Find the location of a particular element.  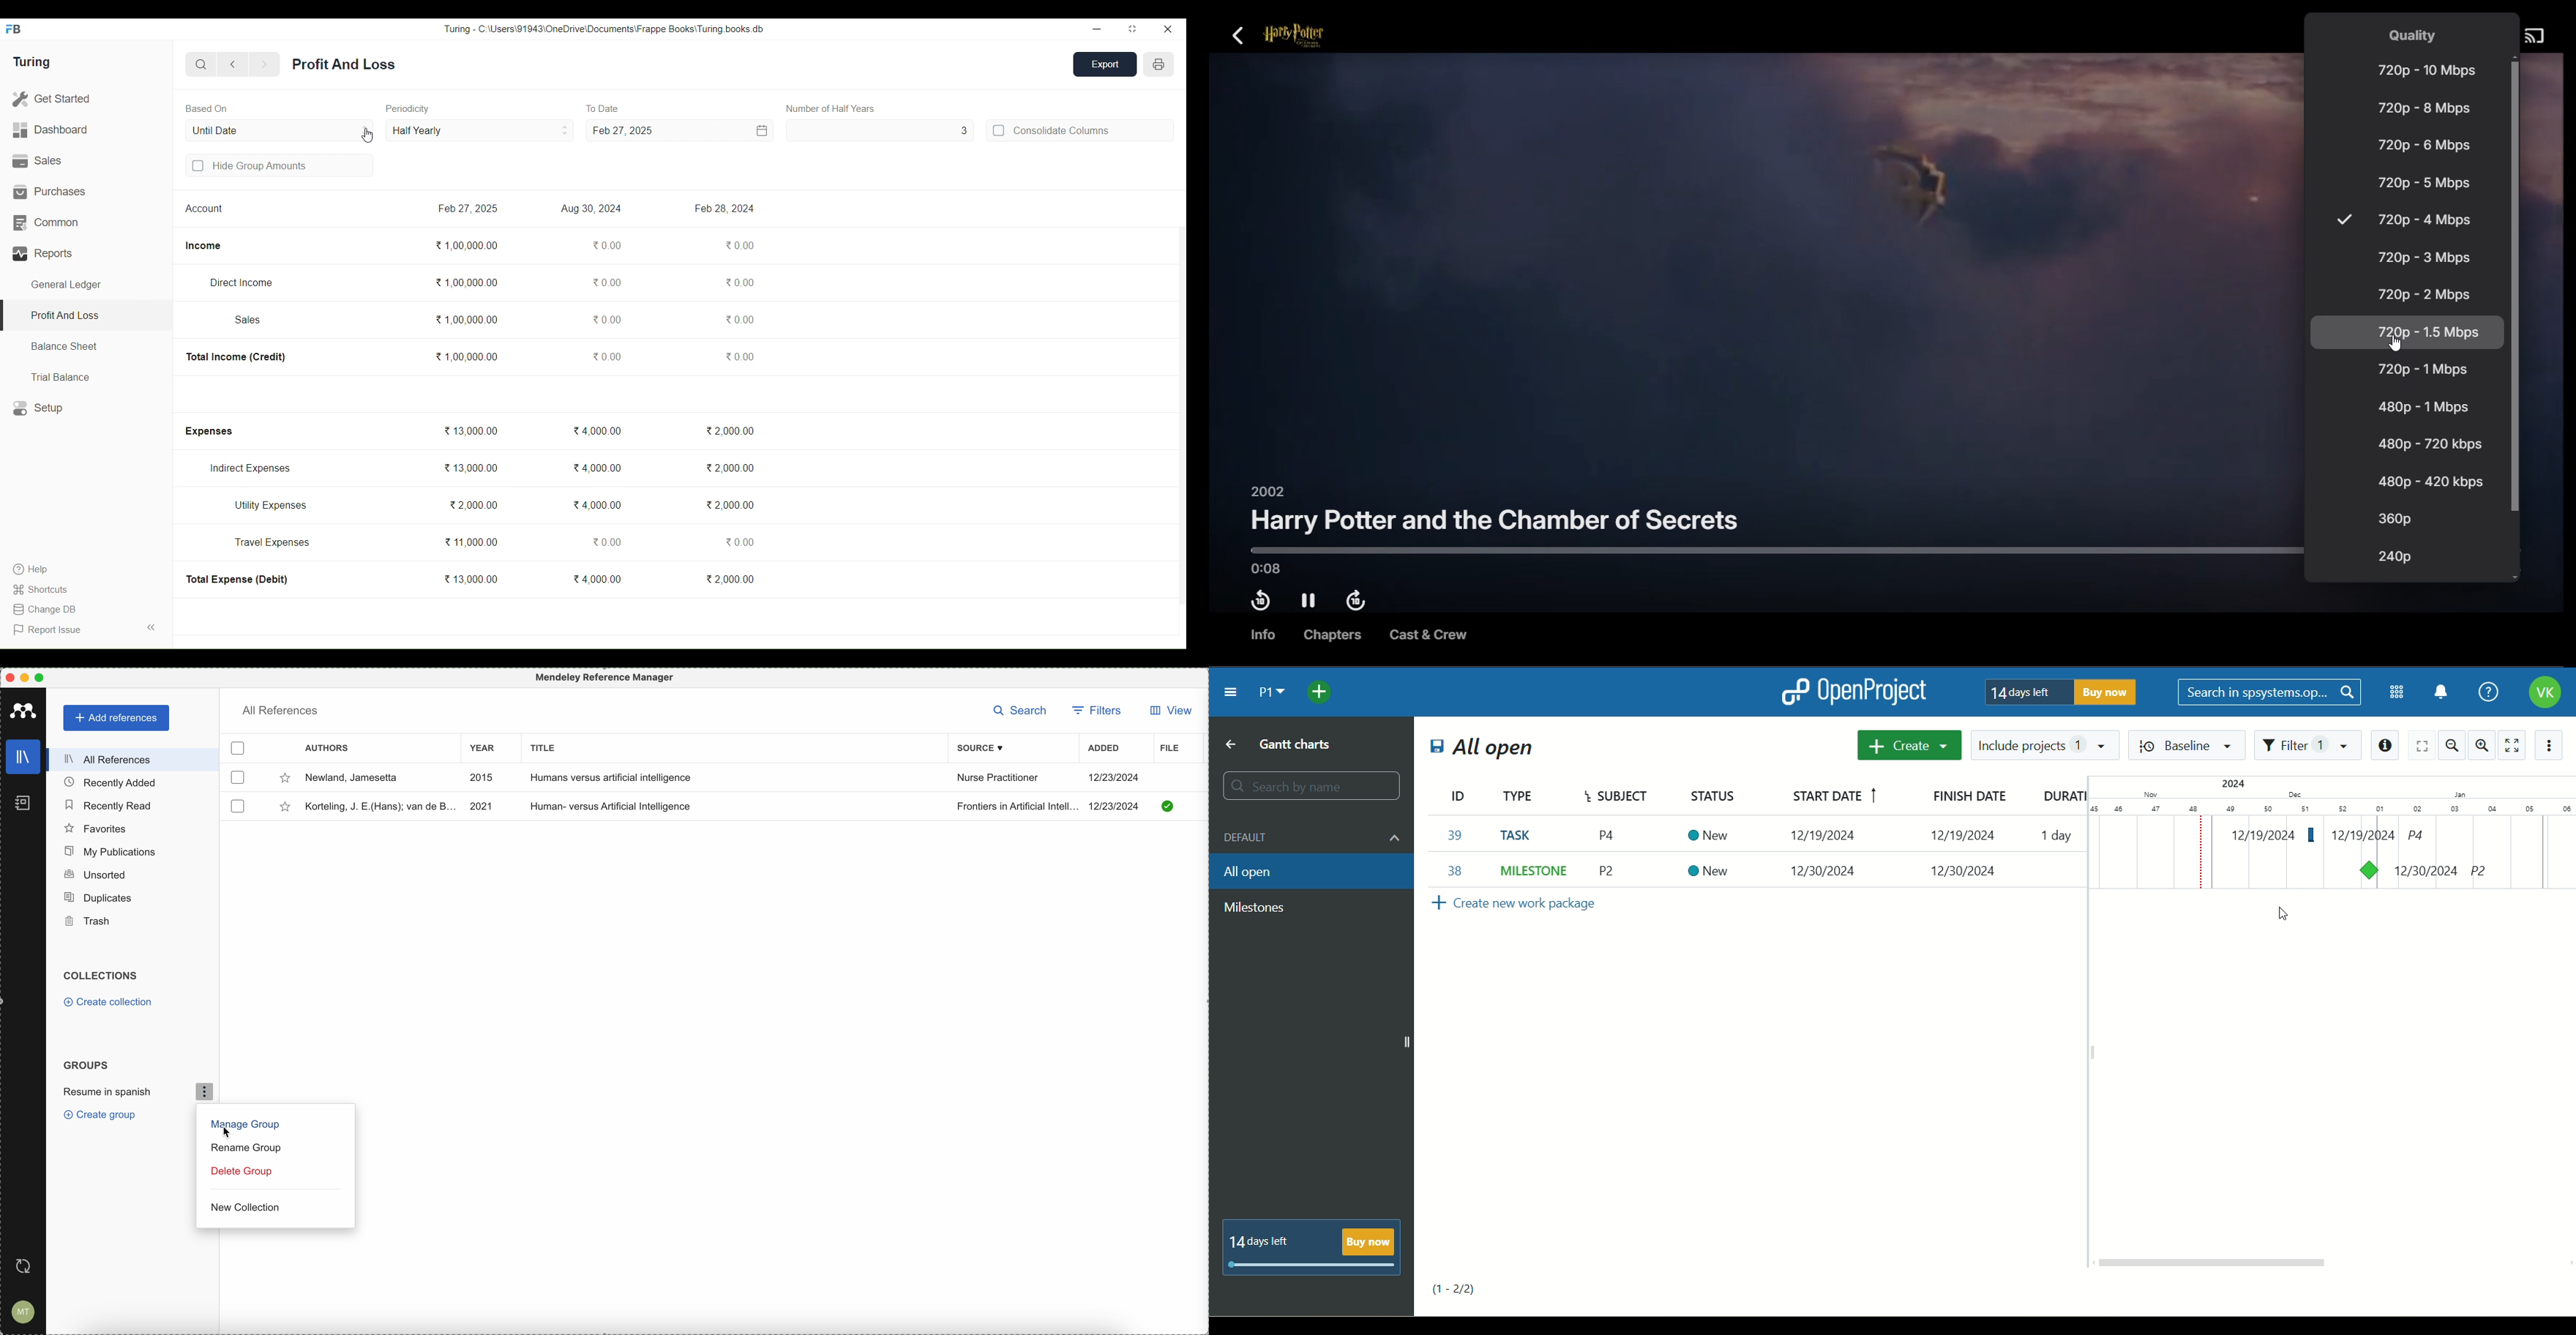

(1-2/2) is located at coordinates (1465, 1286).